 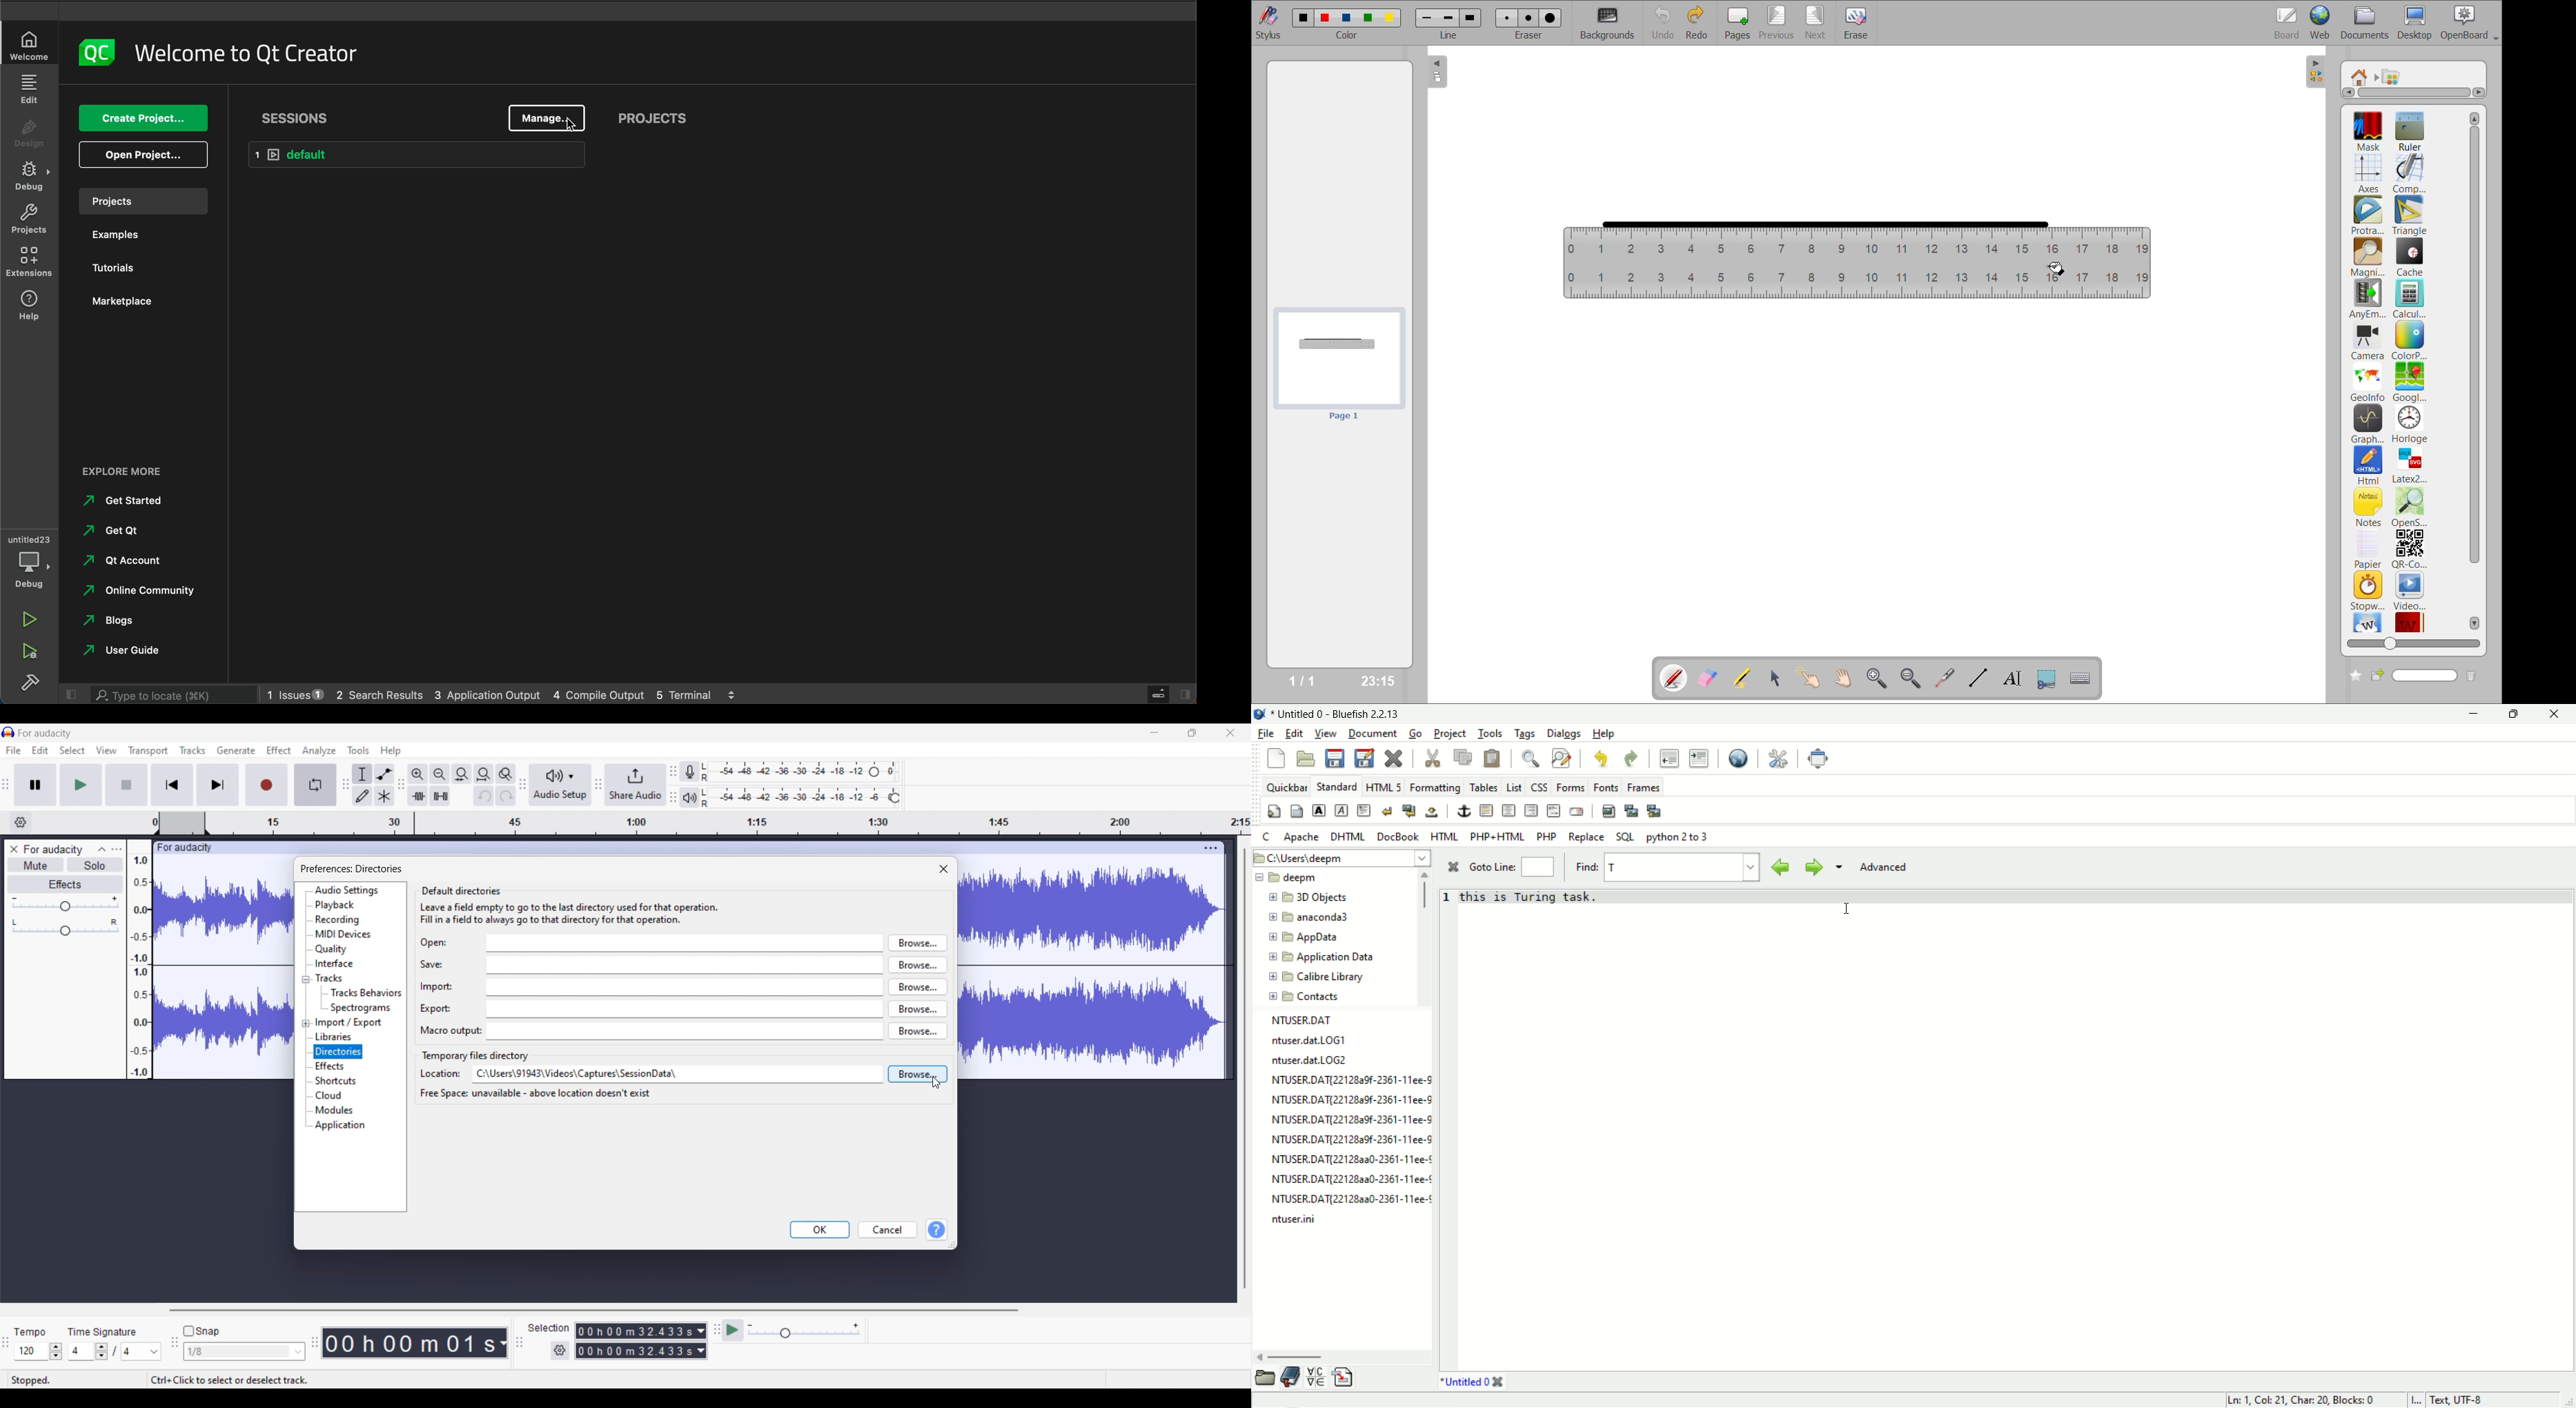 I want to click on Current timestamp of track, so click(x=409, y=1343).